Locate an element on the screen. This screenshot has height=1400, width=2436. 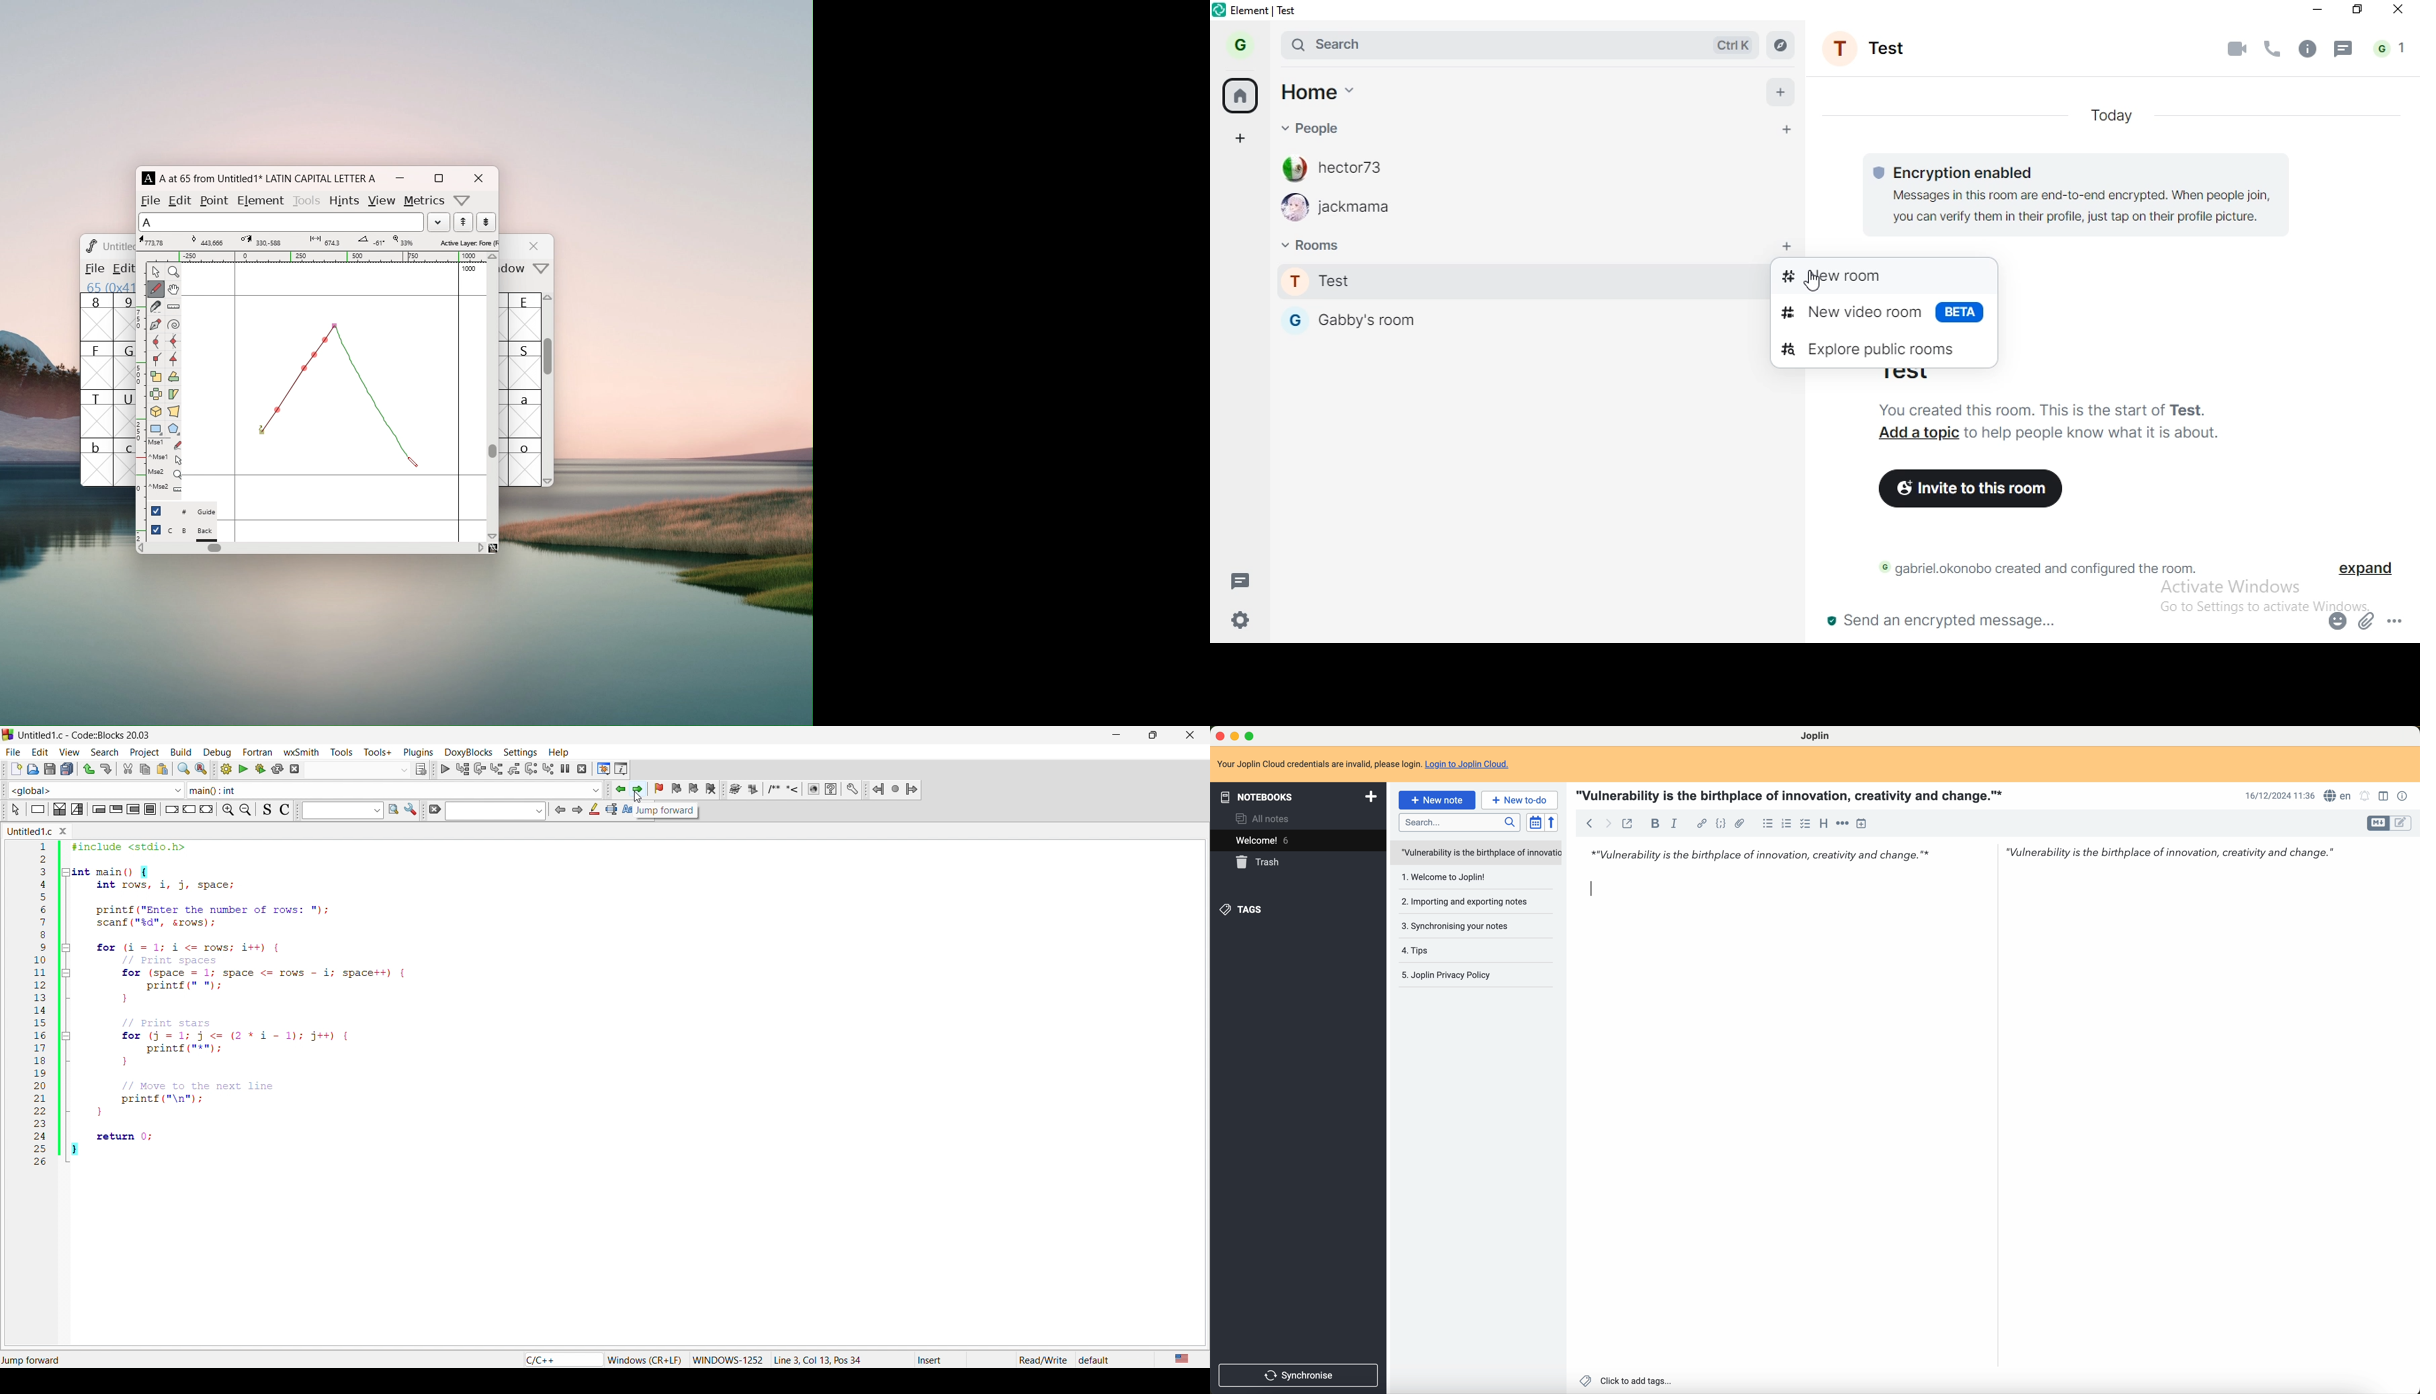
measure distance, angle between points is located at coordinates (173, 307).